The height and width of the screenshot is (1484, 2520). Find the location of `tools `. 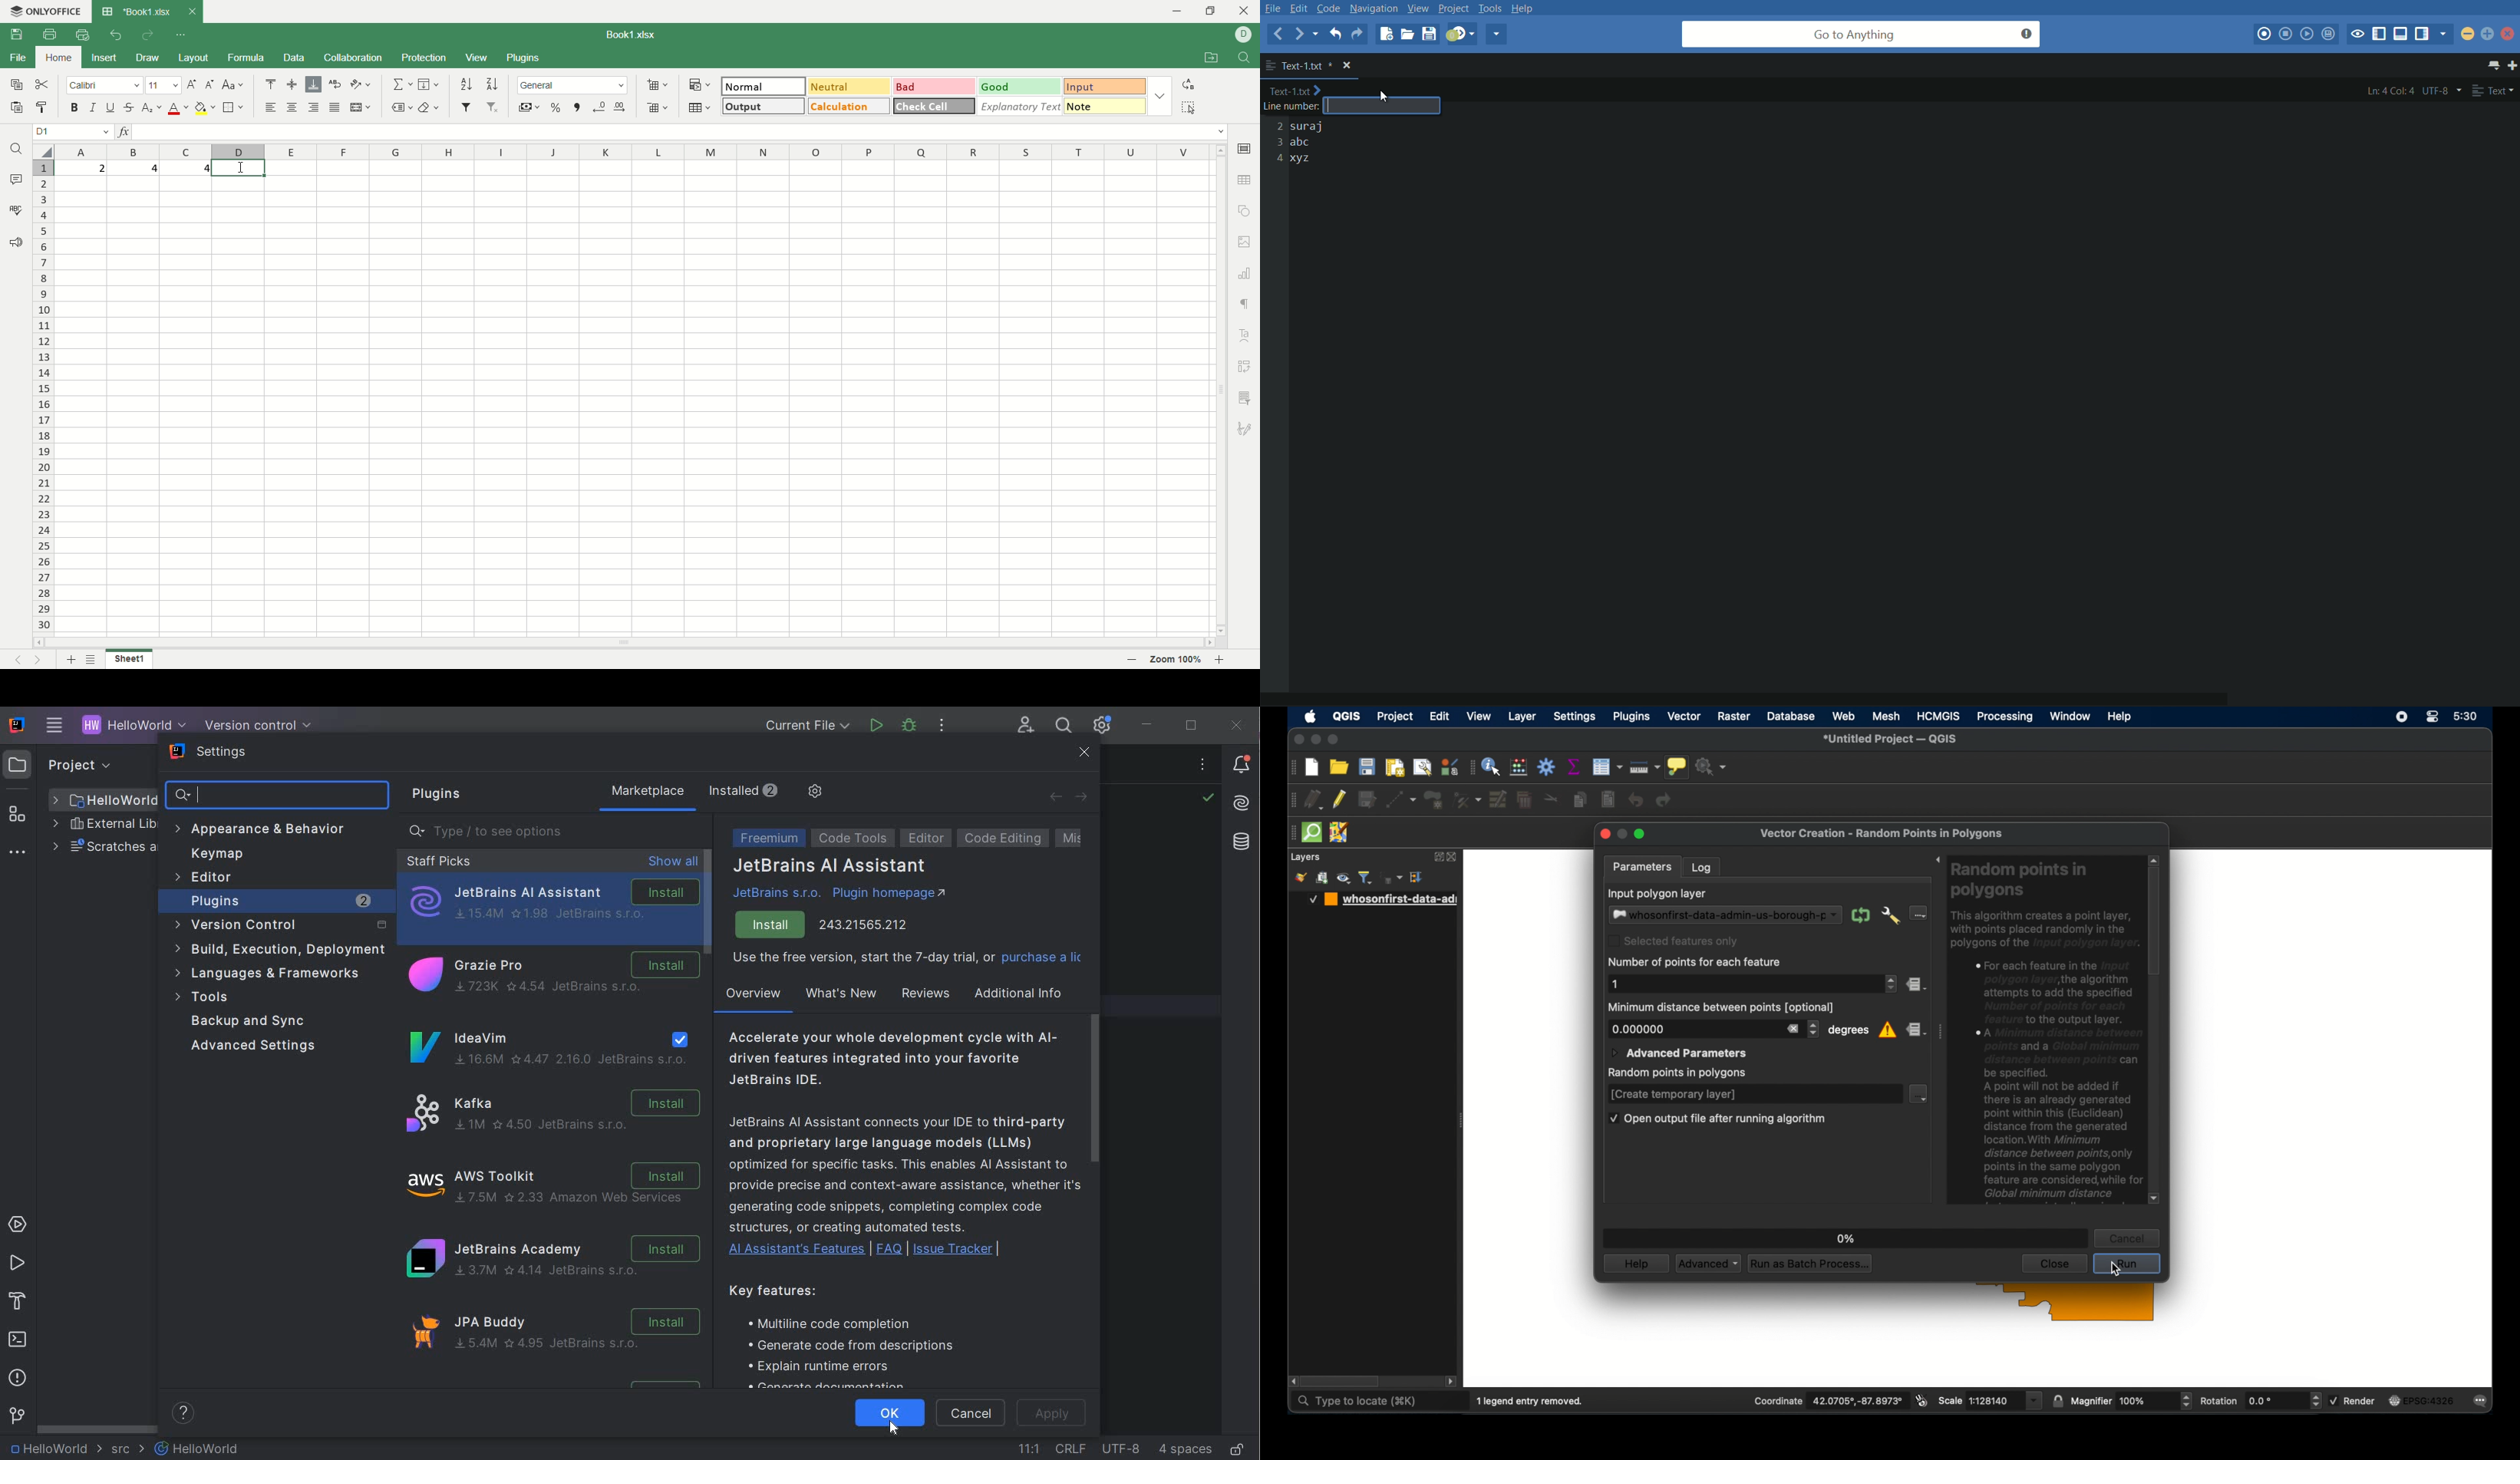

tools  is located at coordinates (1491, 8).